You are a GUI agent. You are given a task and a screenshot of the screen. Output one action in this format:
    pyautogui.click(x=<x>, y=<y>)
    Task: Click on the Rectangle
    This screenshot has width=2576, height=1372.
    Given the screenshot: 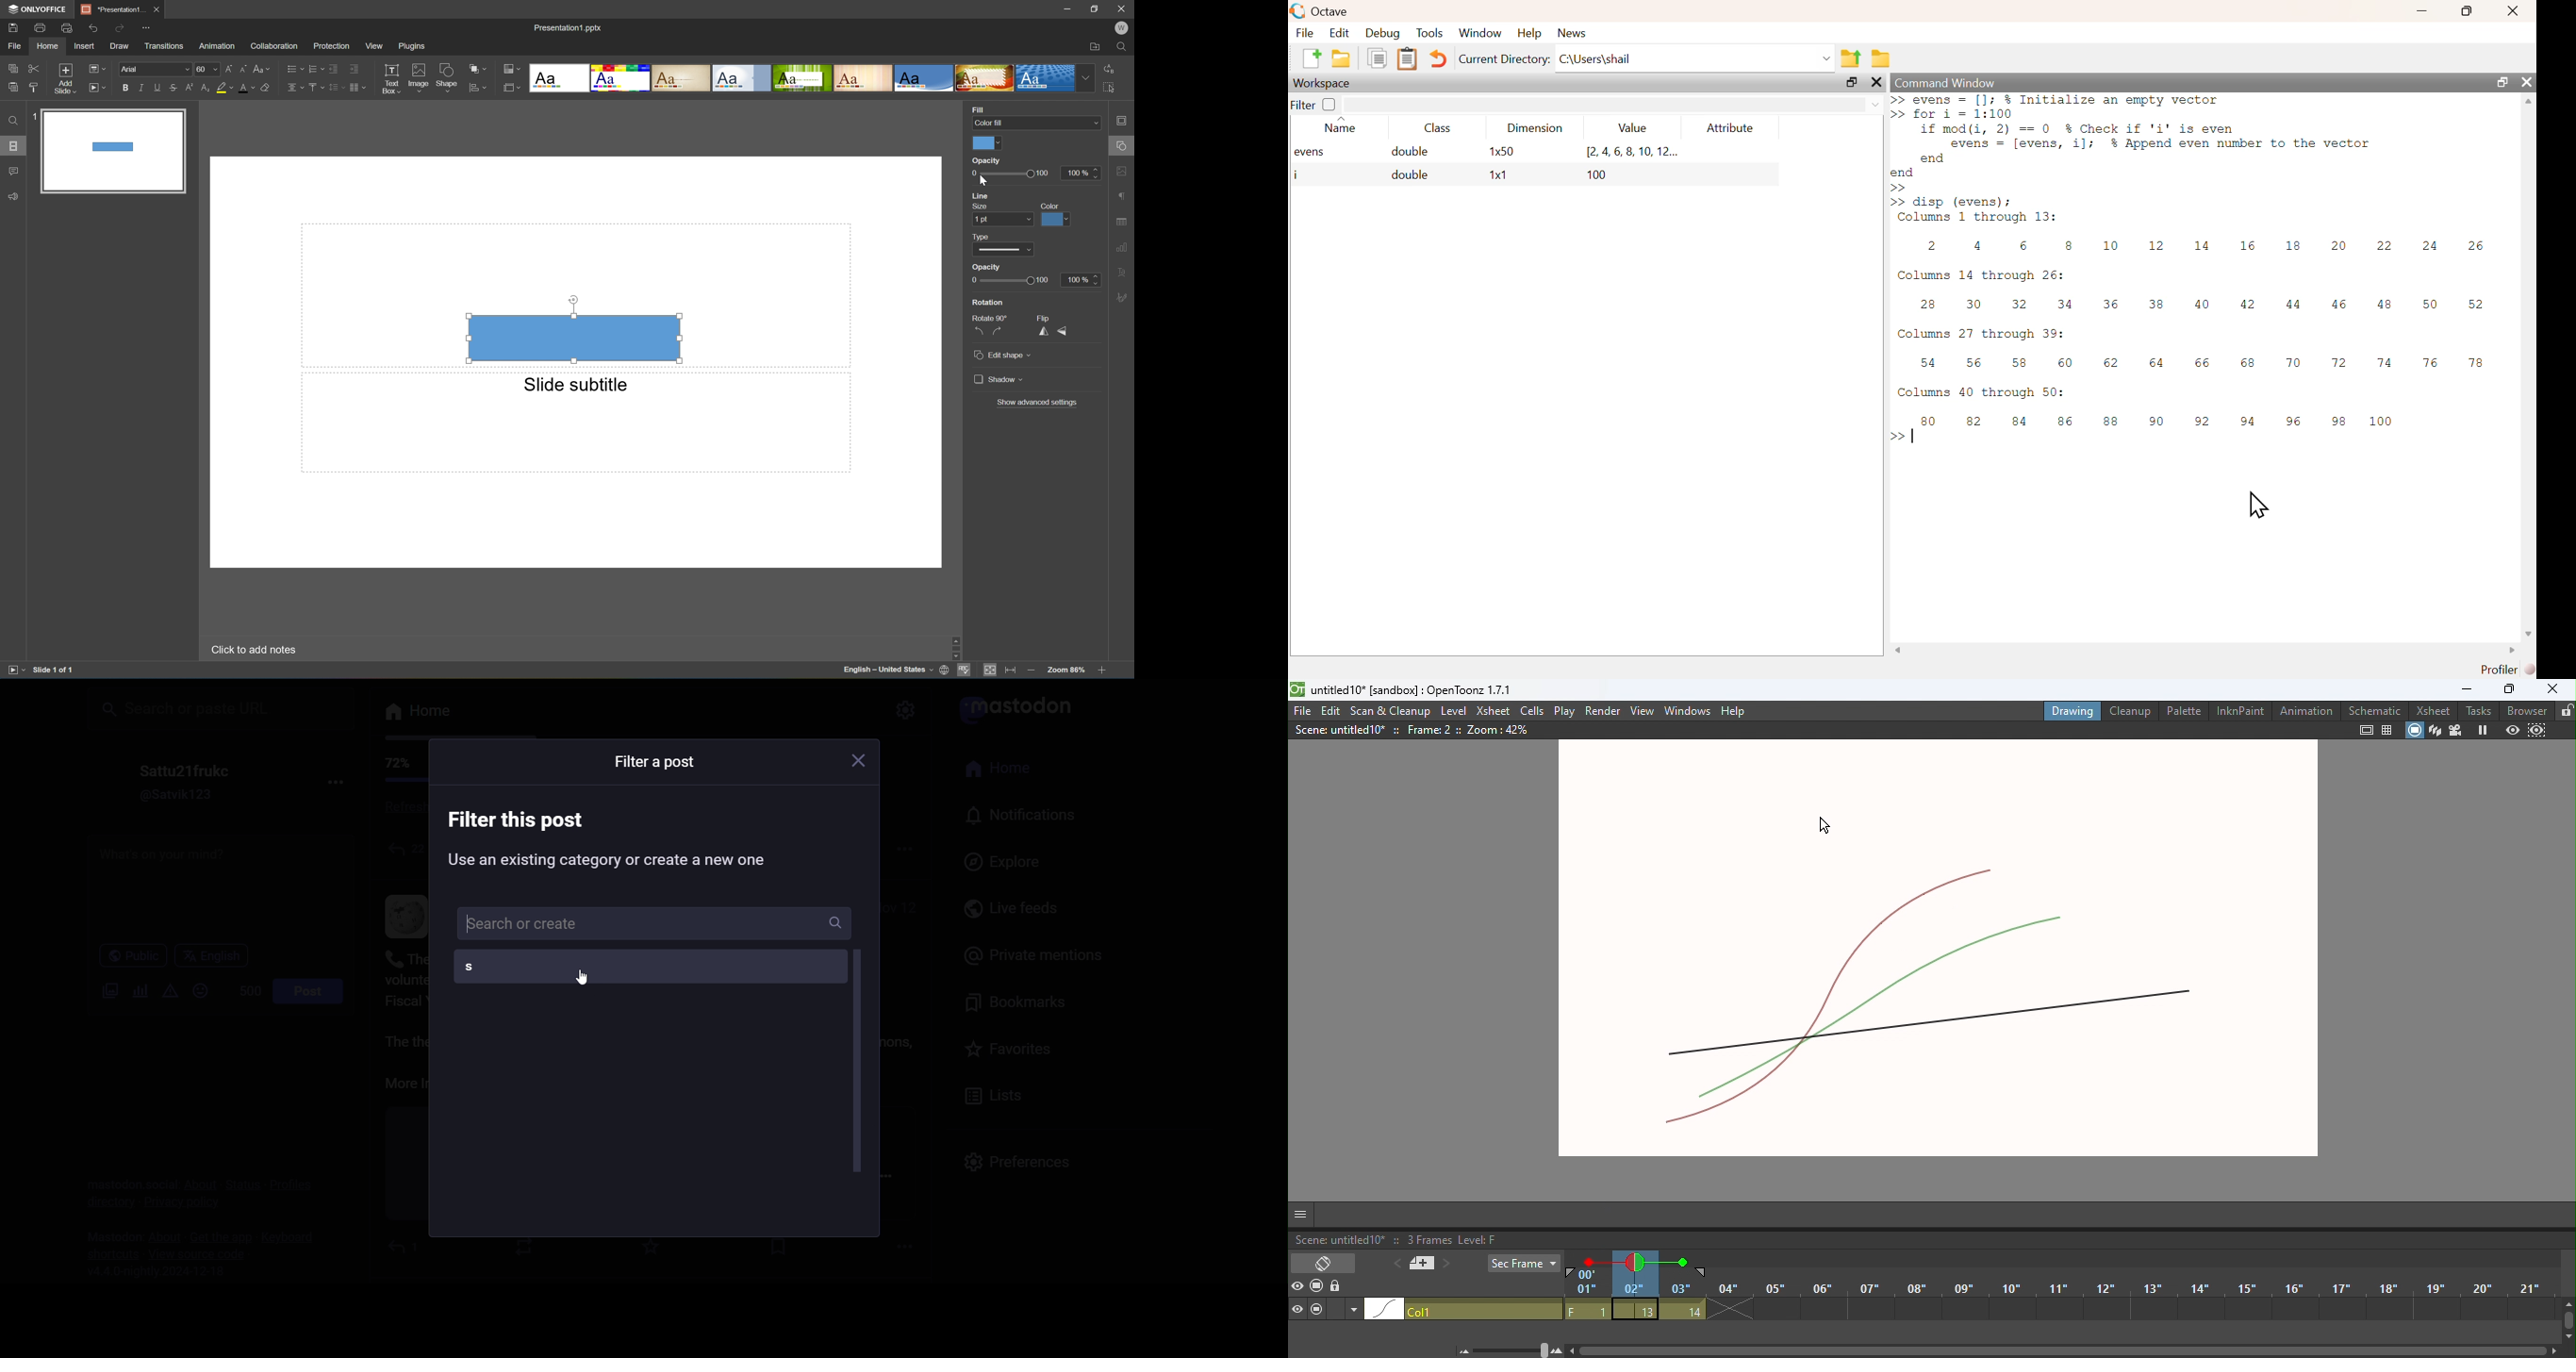 What is the action you would take?
    pyautogui.click(x=574, y=338)
    